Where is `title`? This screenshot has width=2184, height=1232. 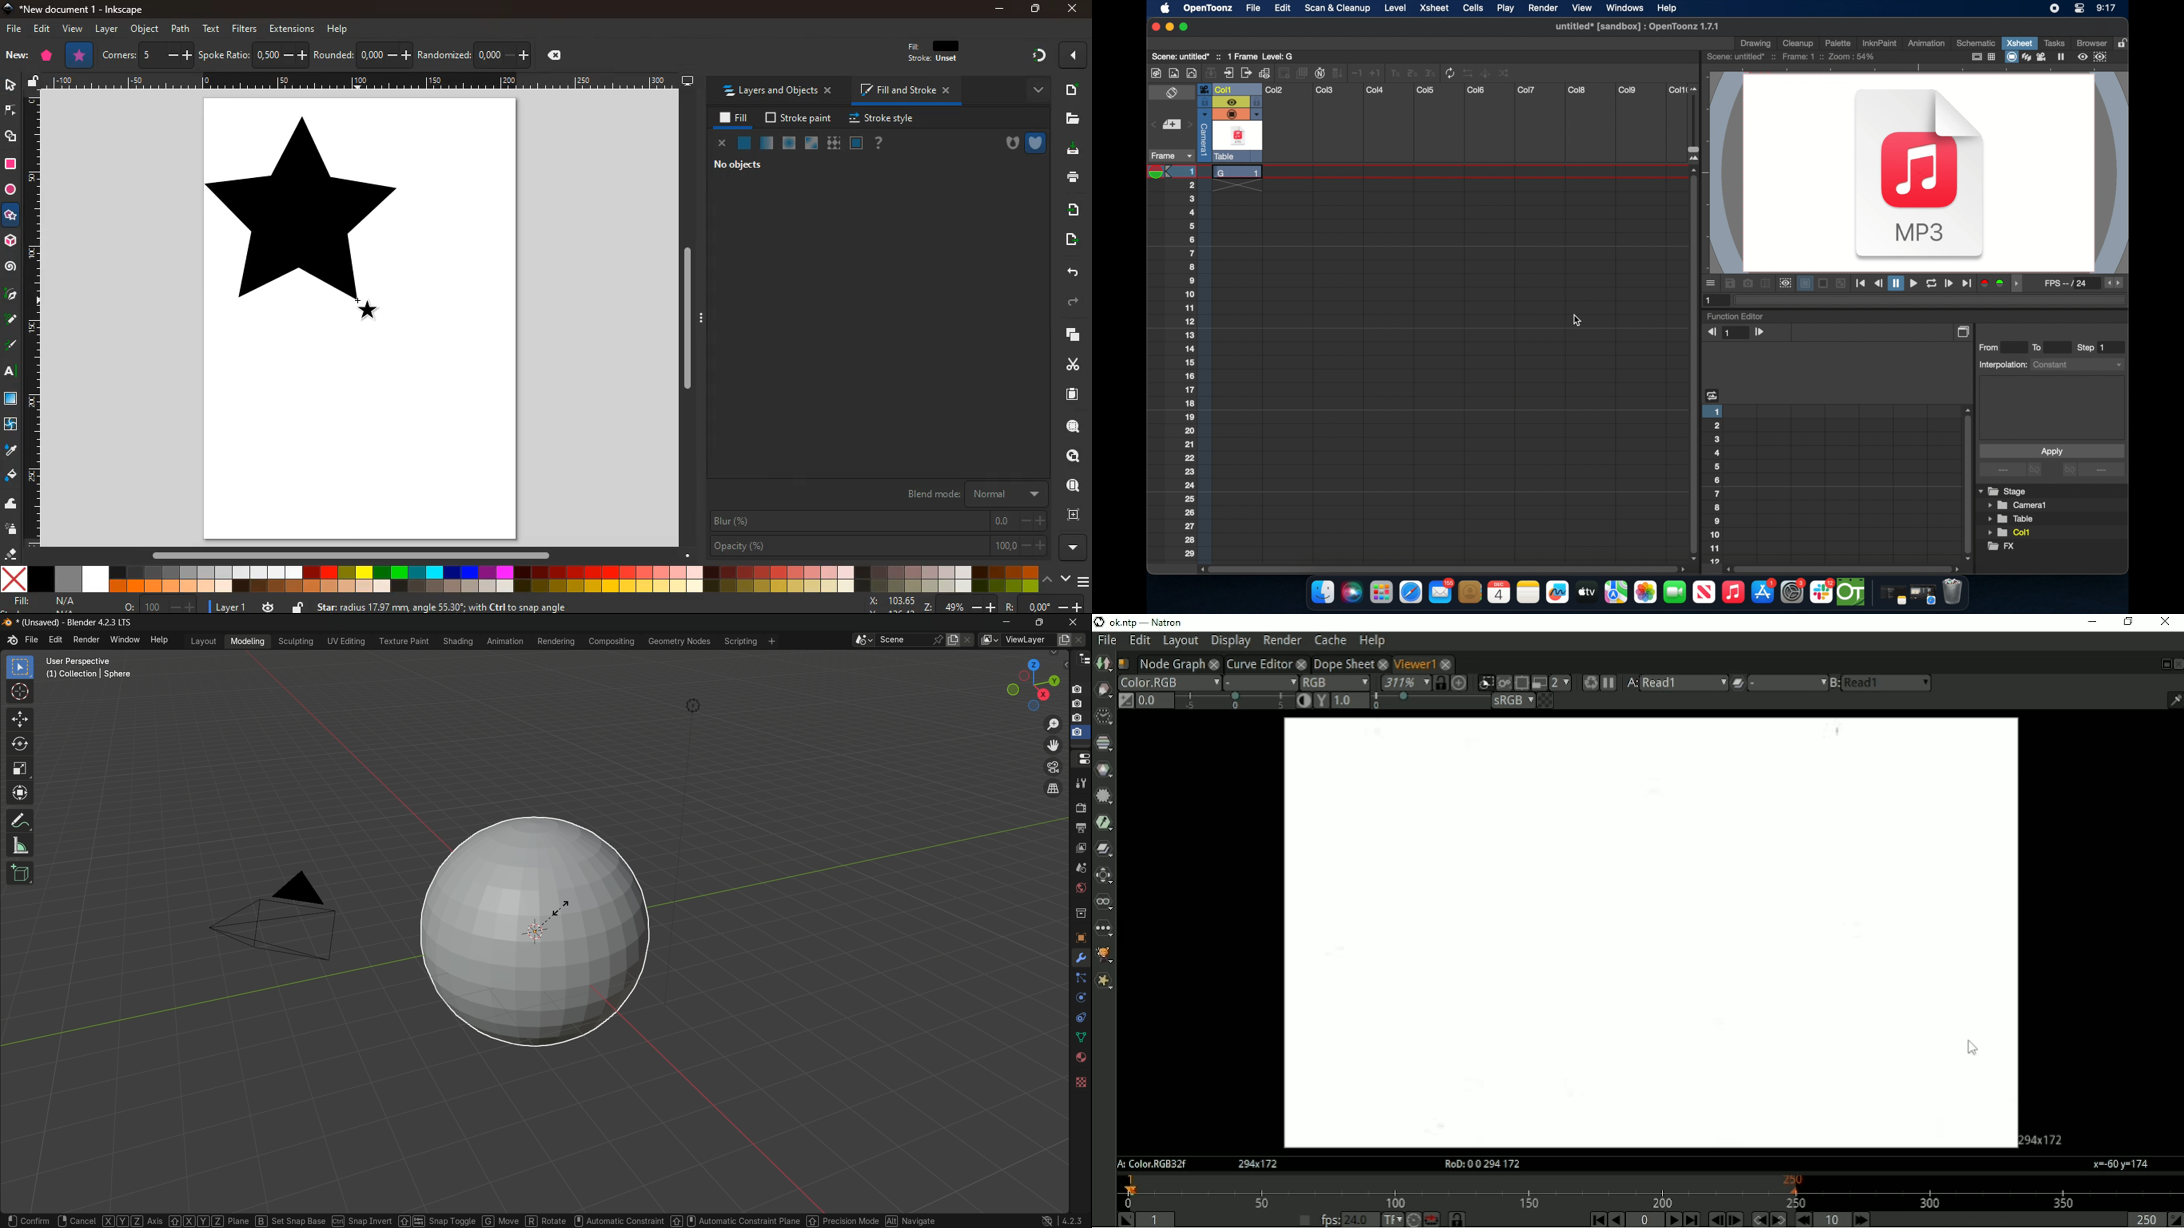
title is located at coordinates (1160, 622).